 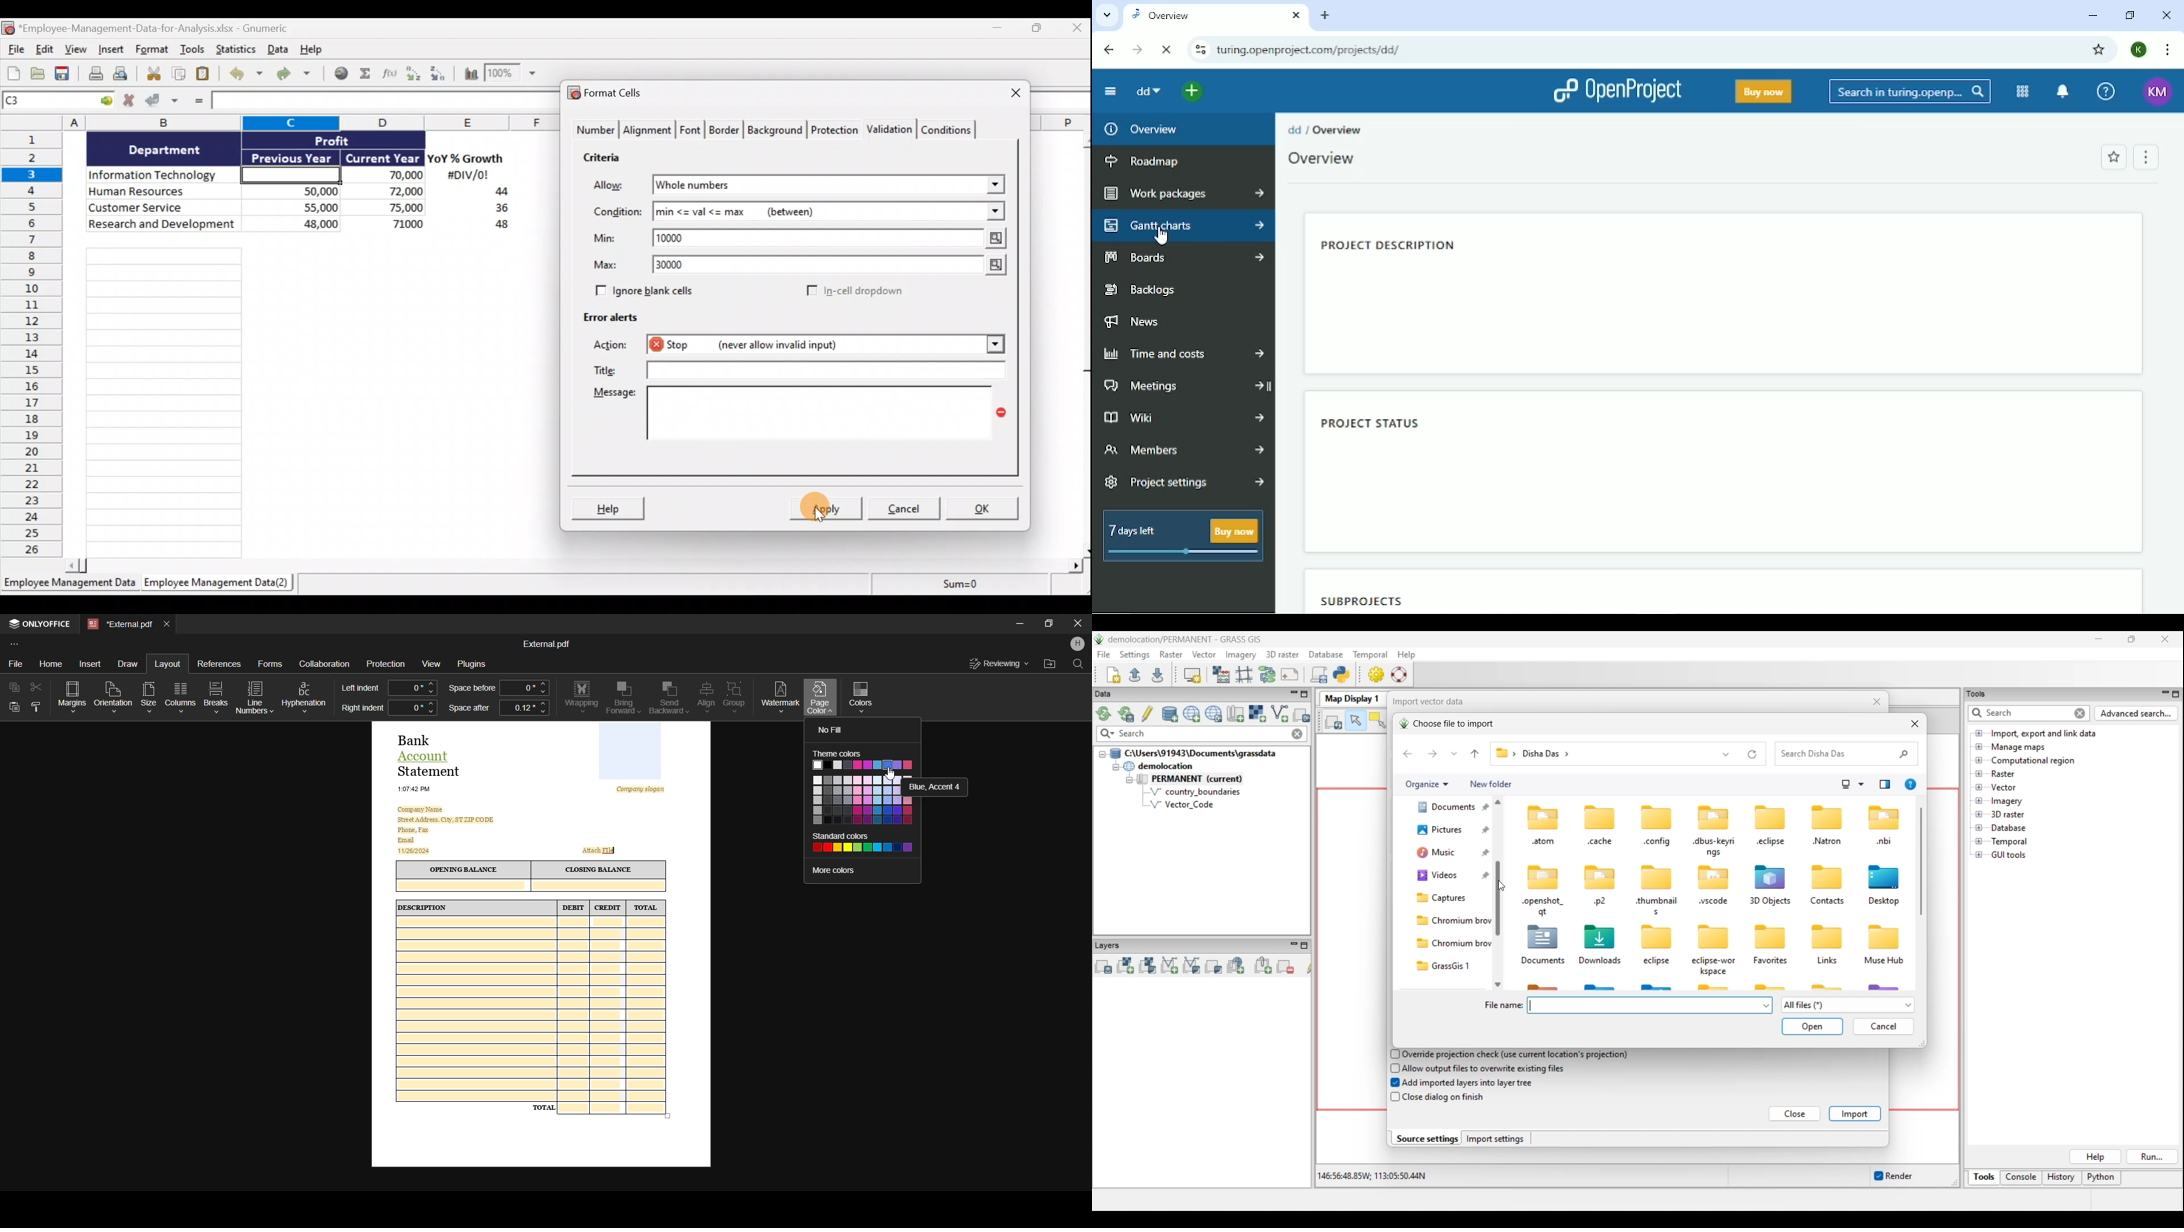 I want to click on Columns, so click(x=285, y=122).